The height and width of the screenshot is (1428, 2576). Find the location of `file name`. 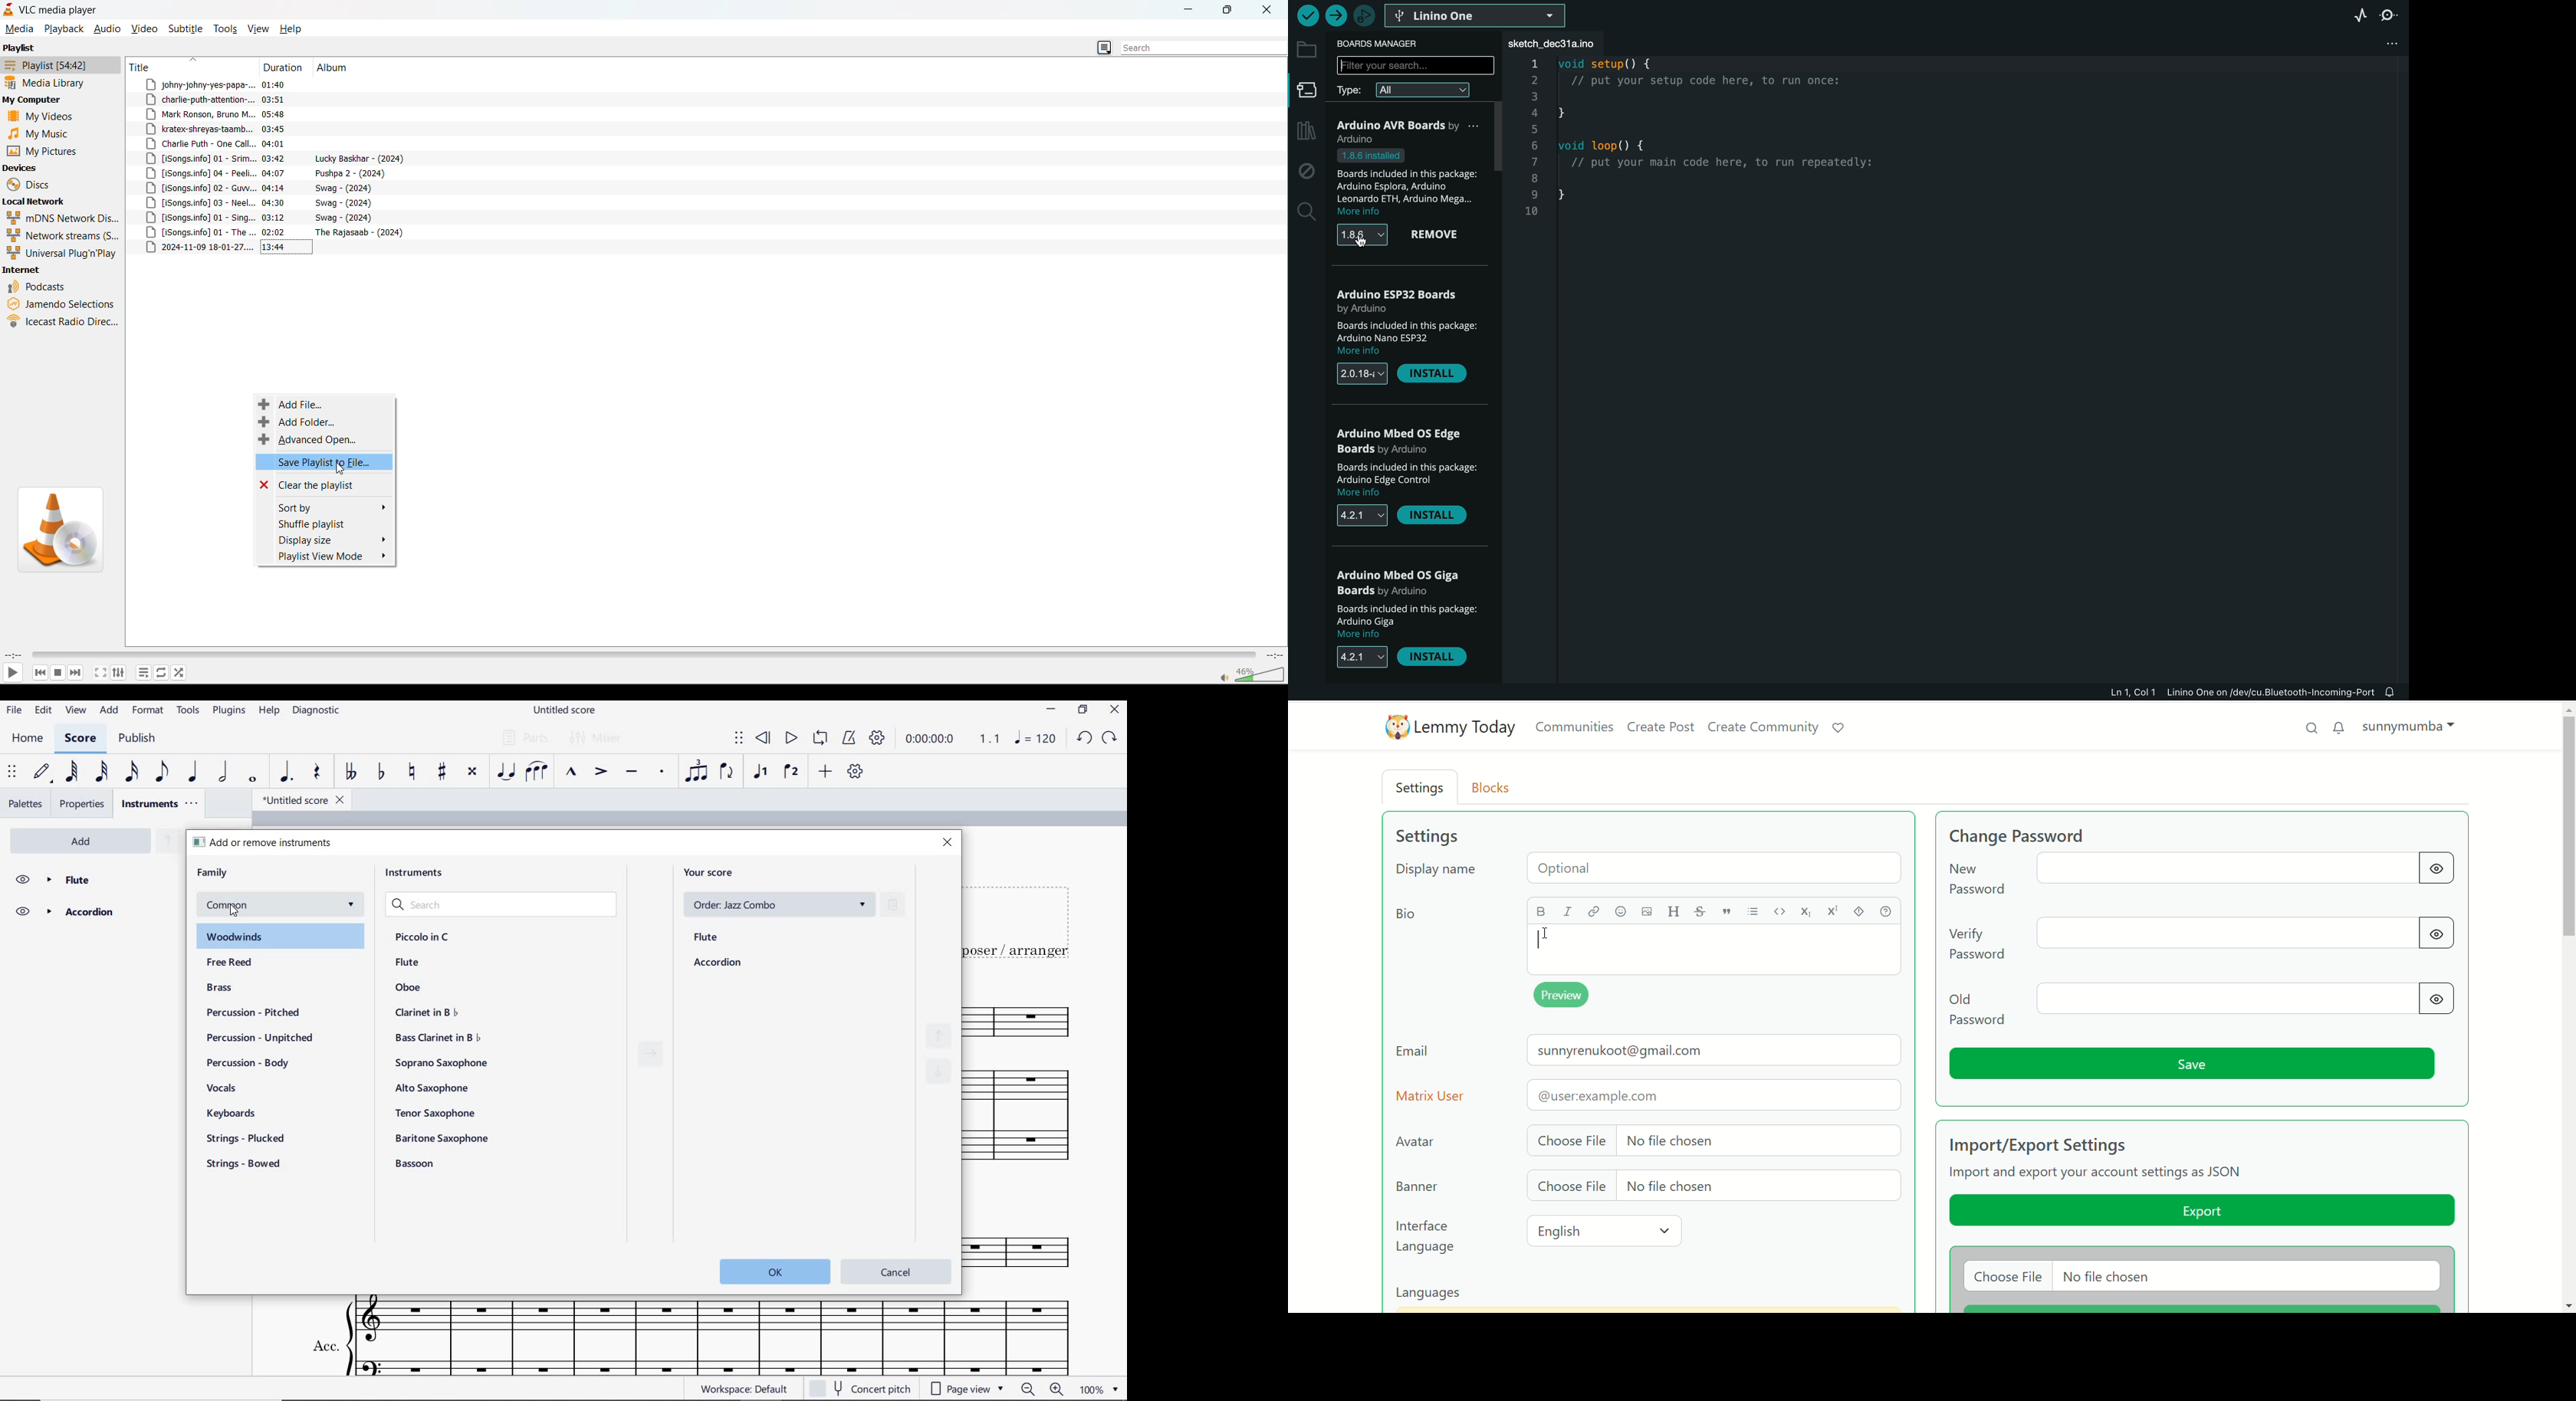

file name is located at coordinates (298, 799).